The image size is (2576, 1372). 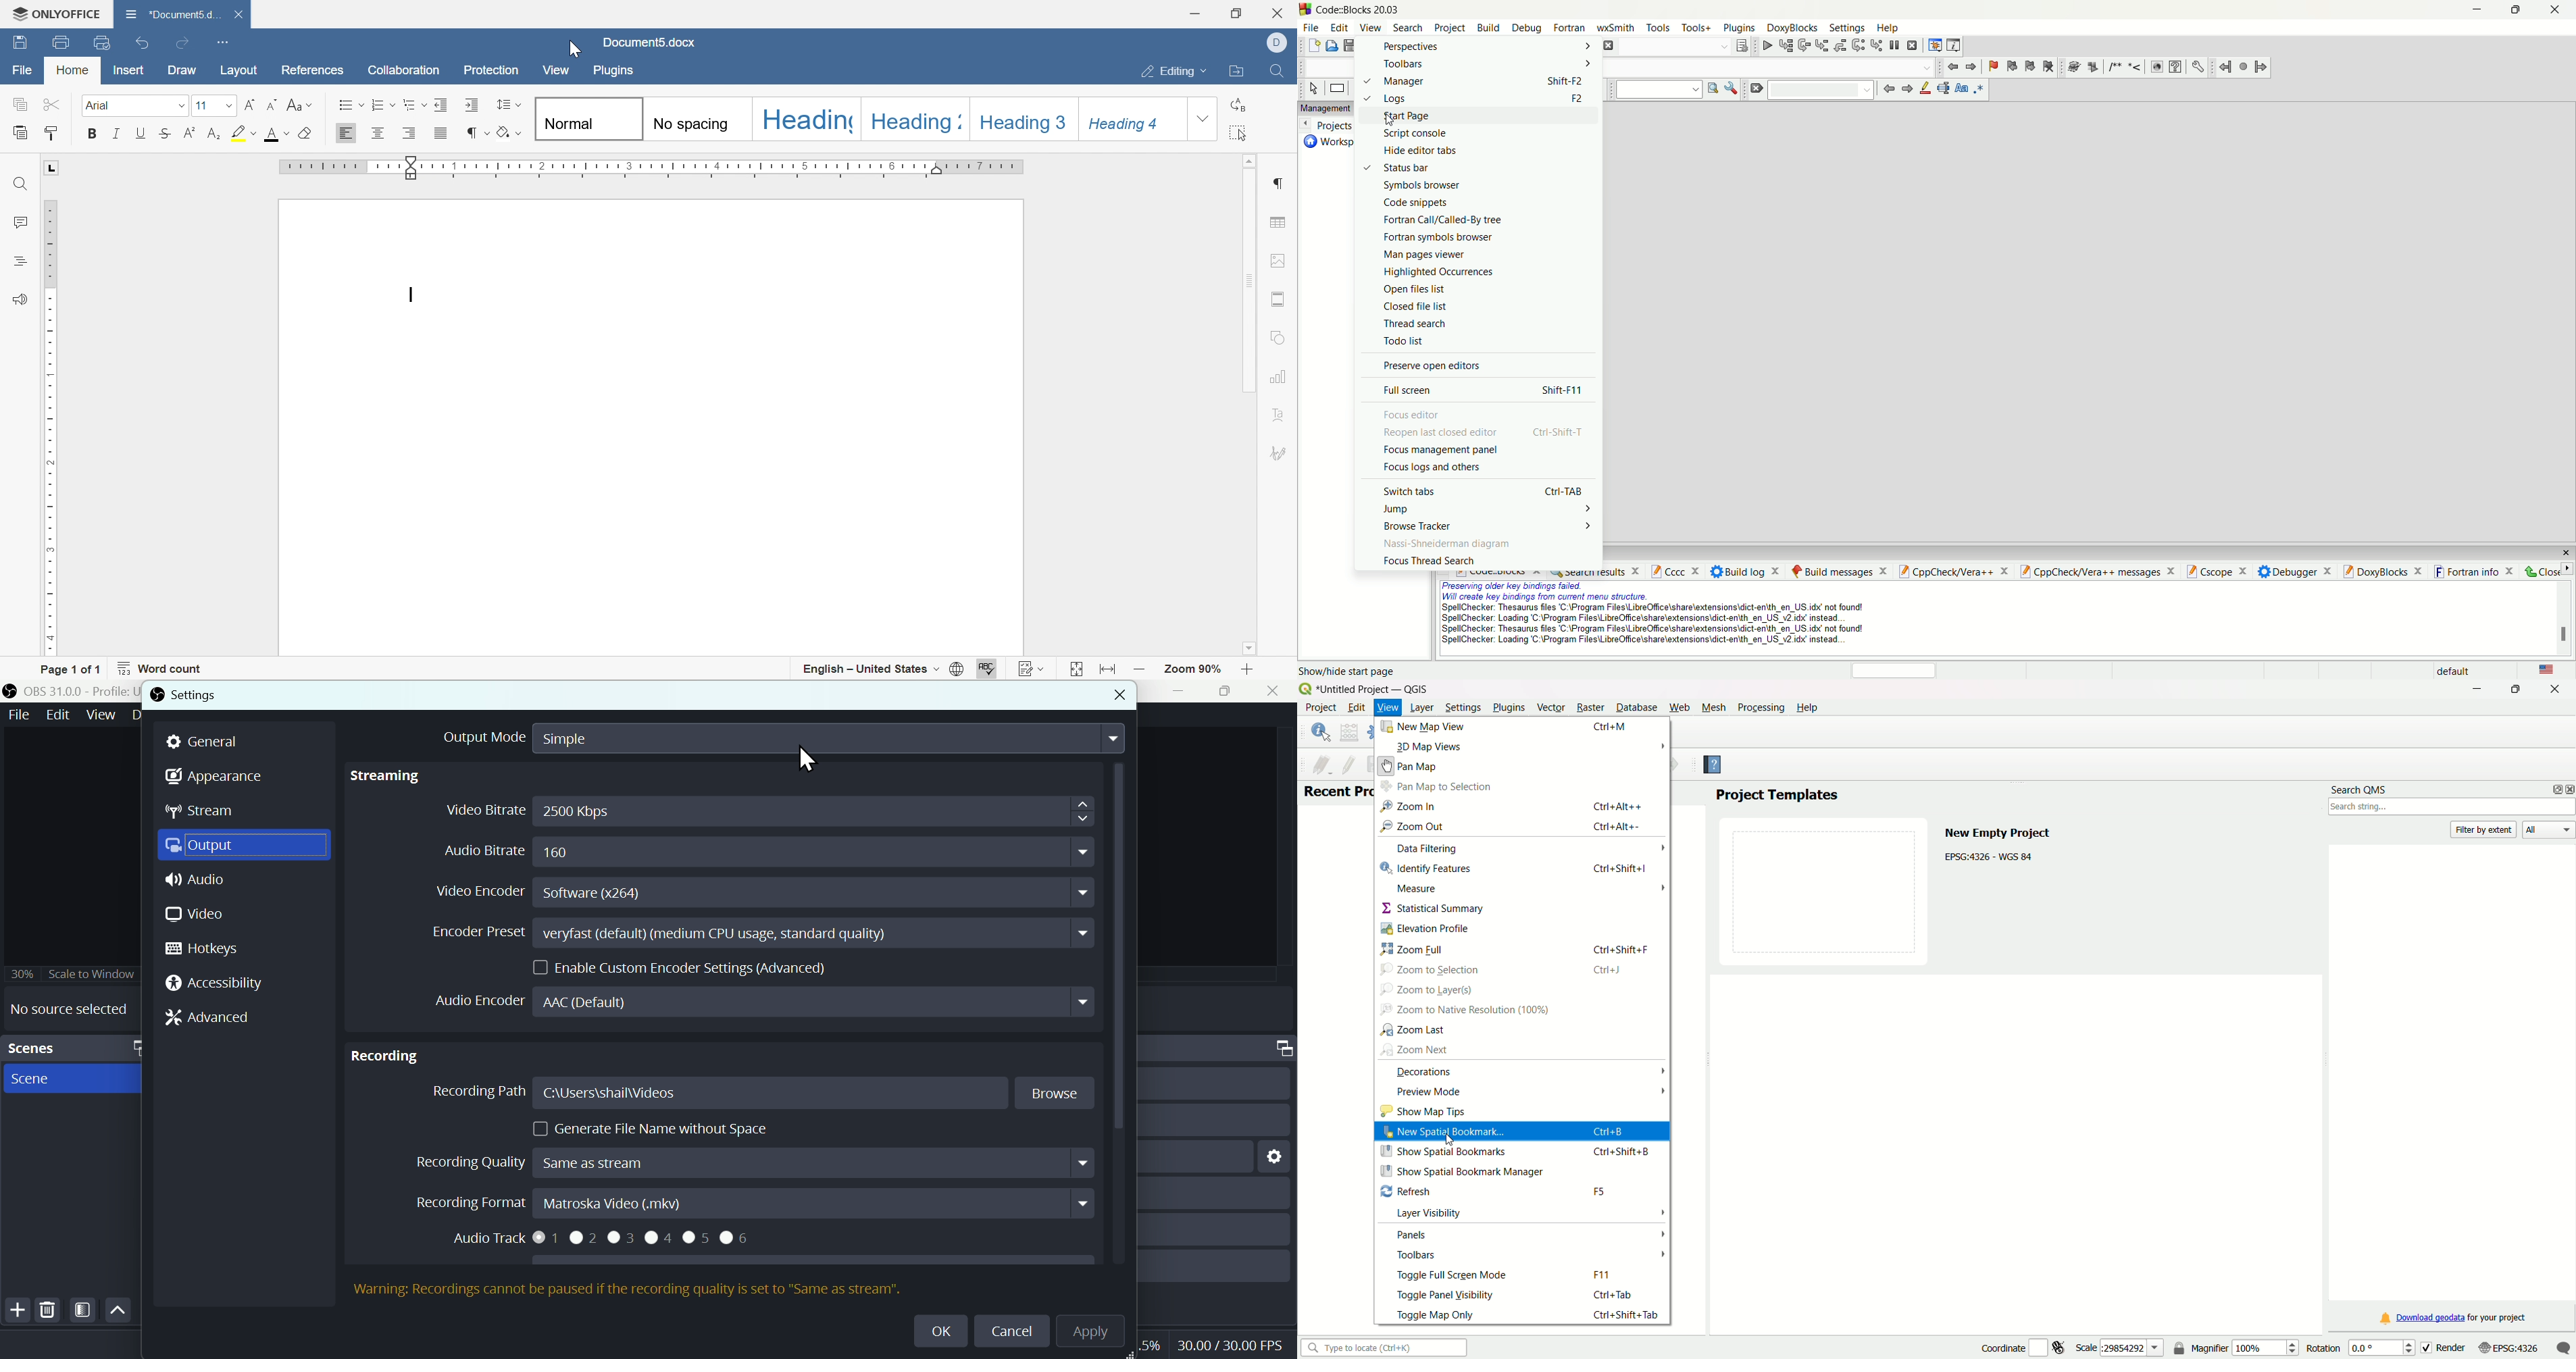 What do you see at coordinates (52, 168) in the screenshot?
I see `L` at bounding box center [52, 168].